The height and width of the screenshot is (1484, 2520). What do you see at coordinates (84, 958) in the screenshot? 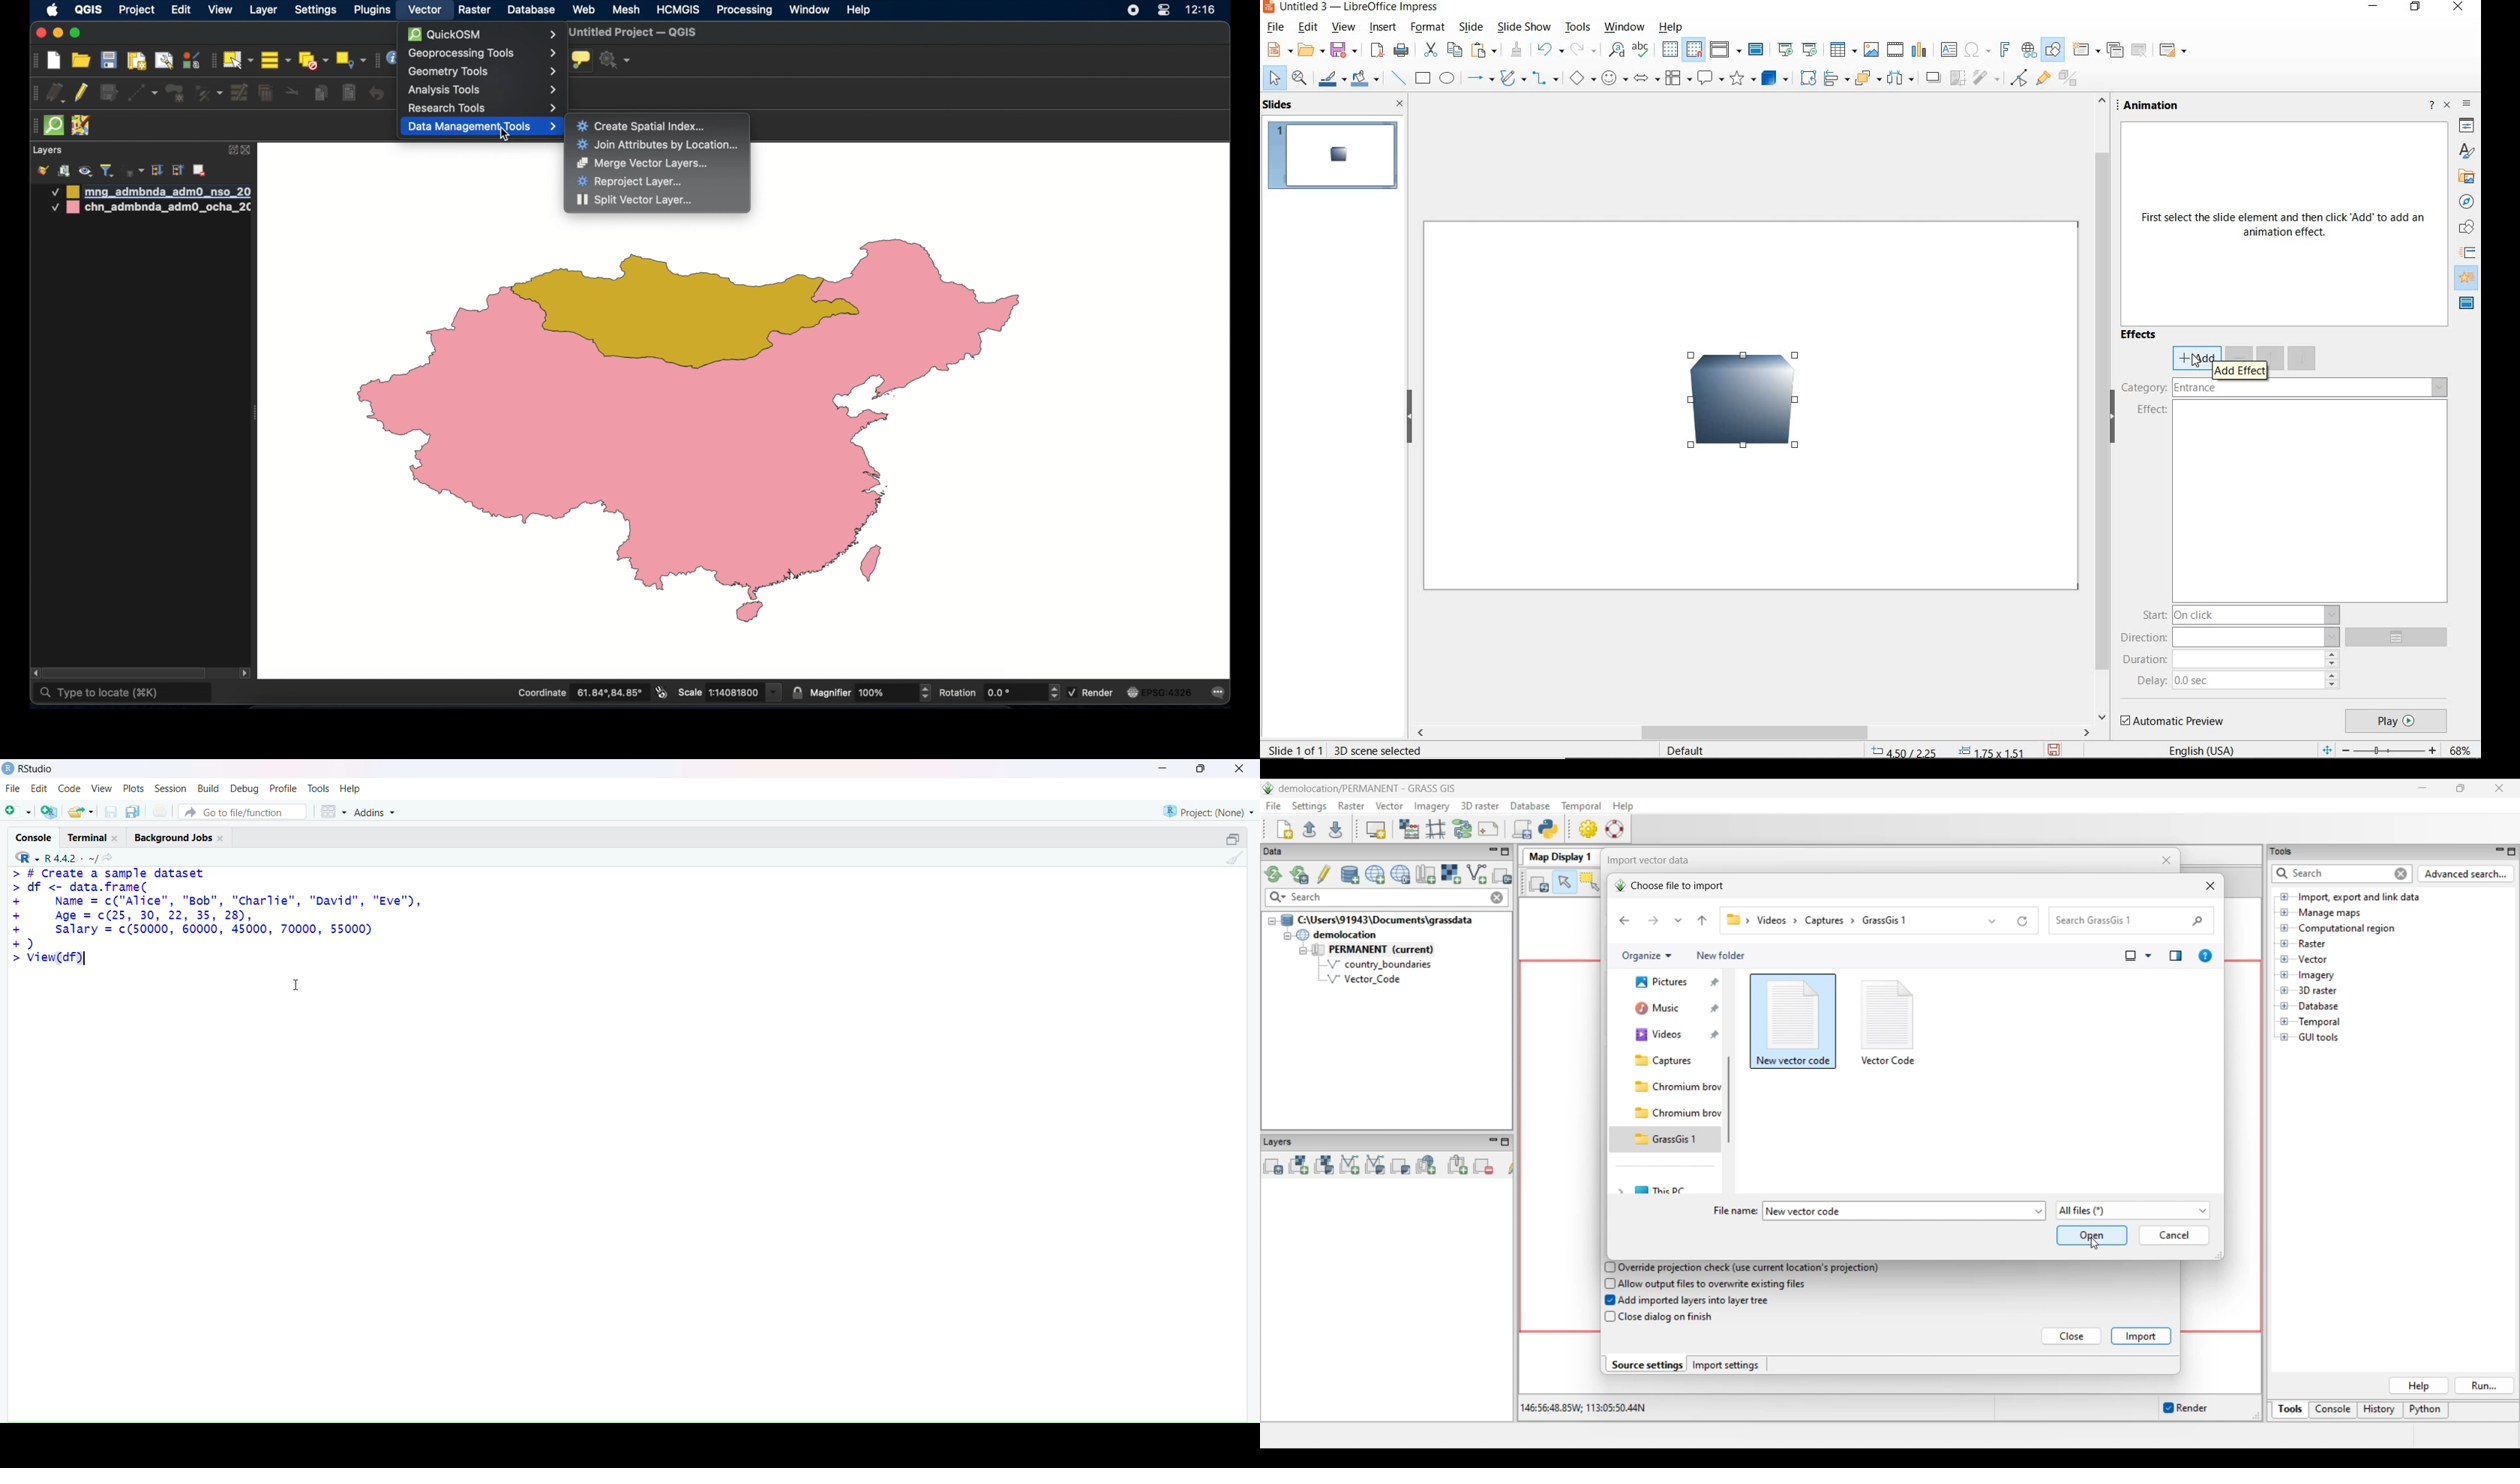
I see `text cursor` at bounding box center [84, 958].